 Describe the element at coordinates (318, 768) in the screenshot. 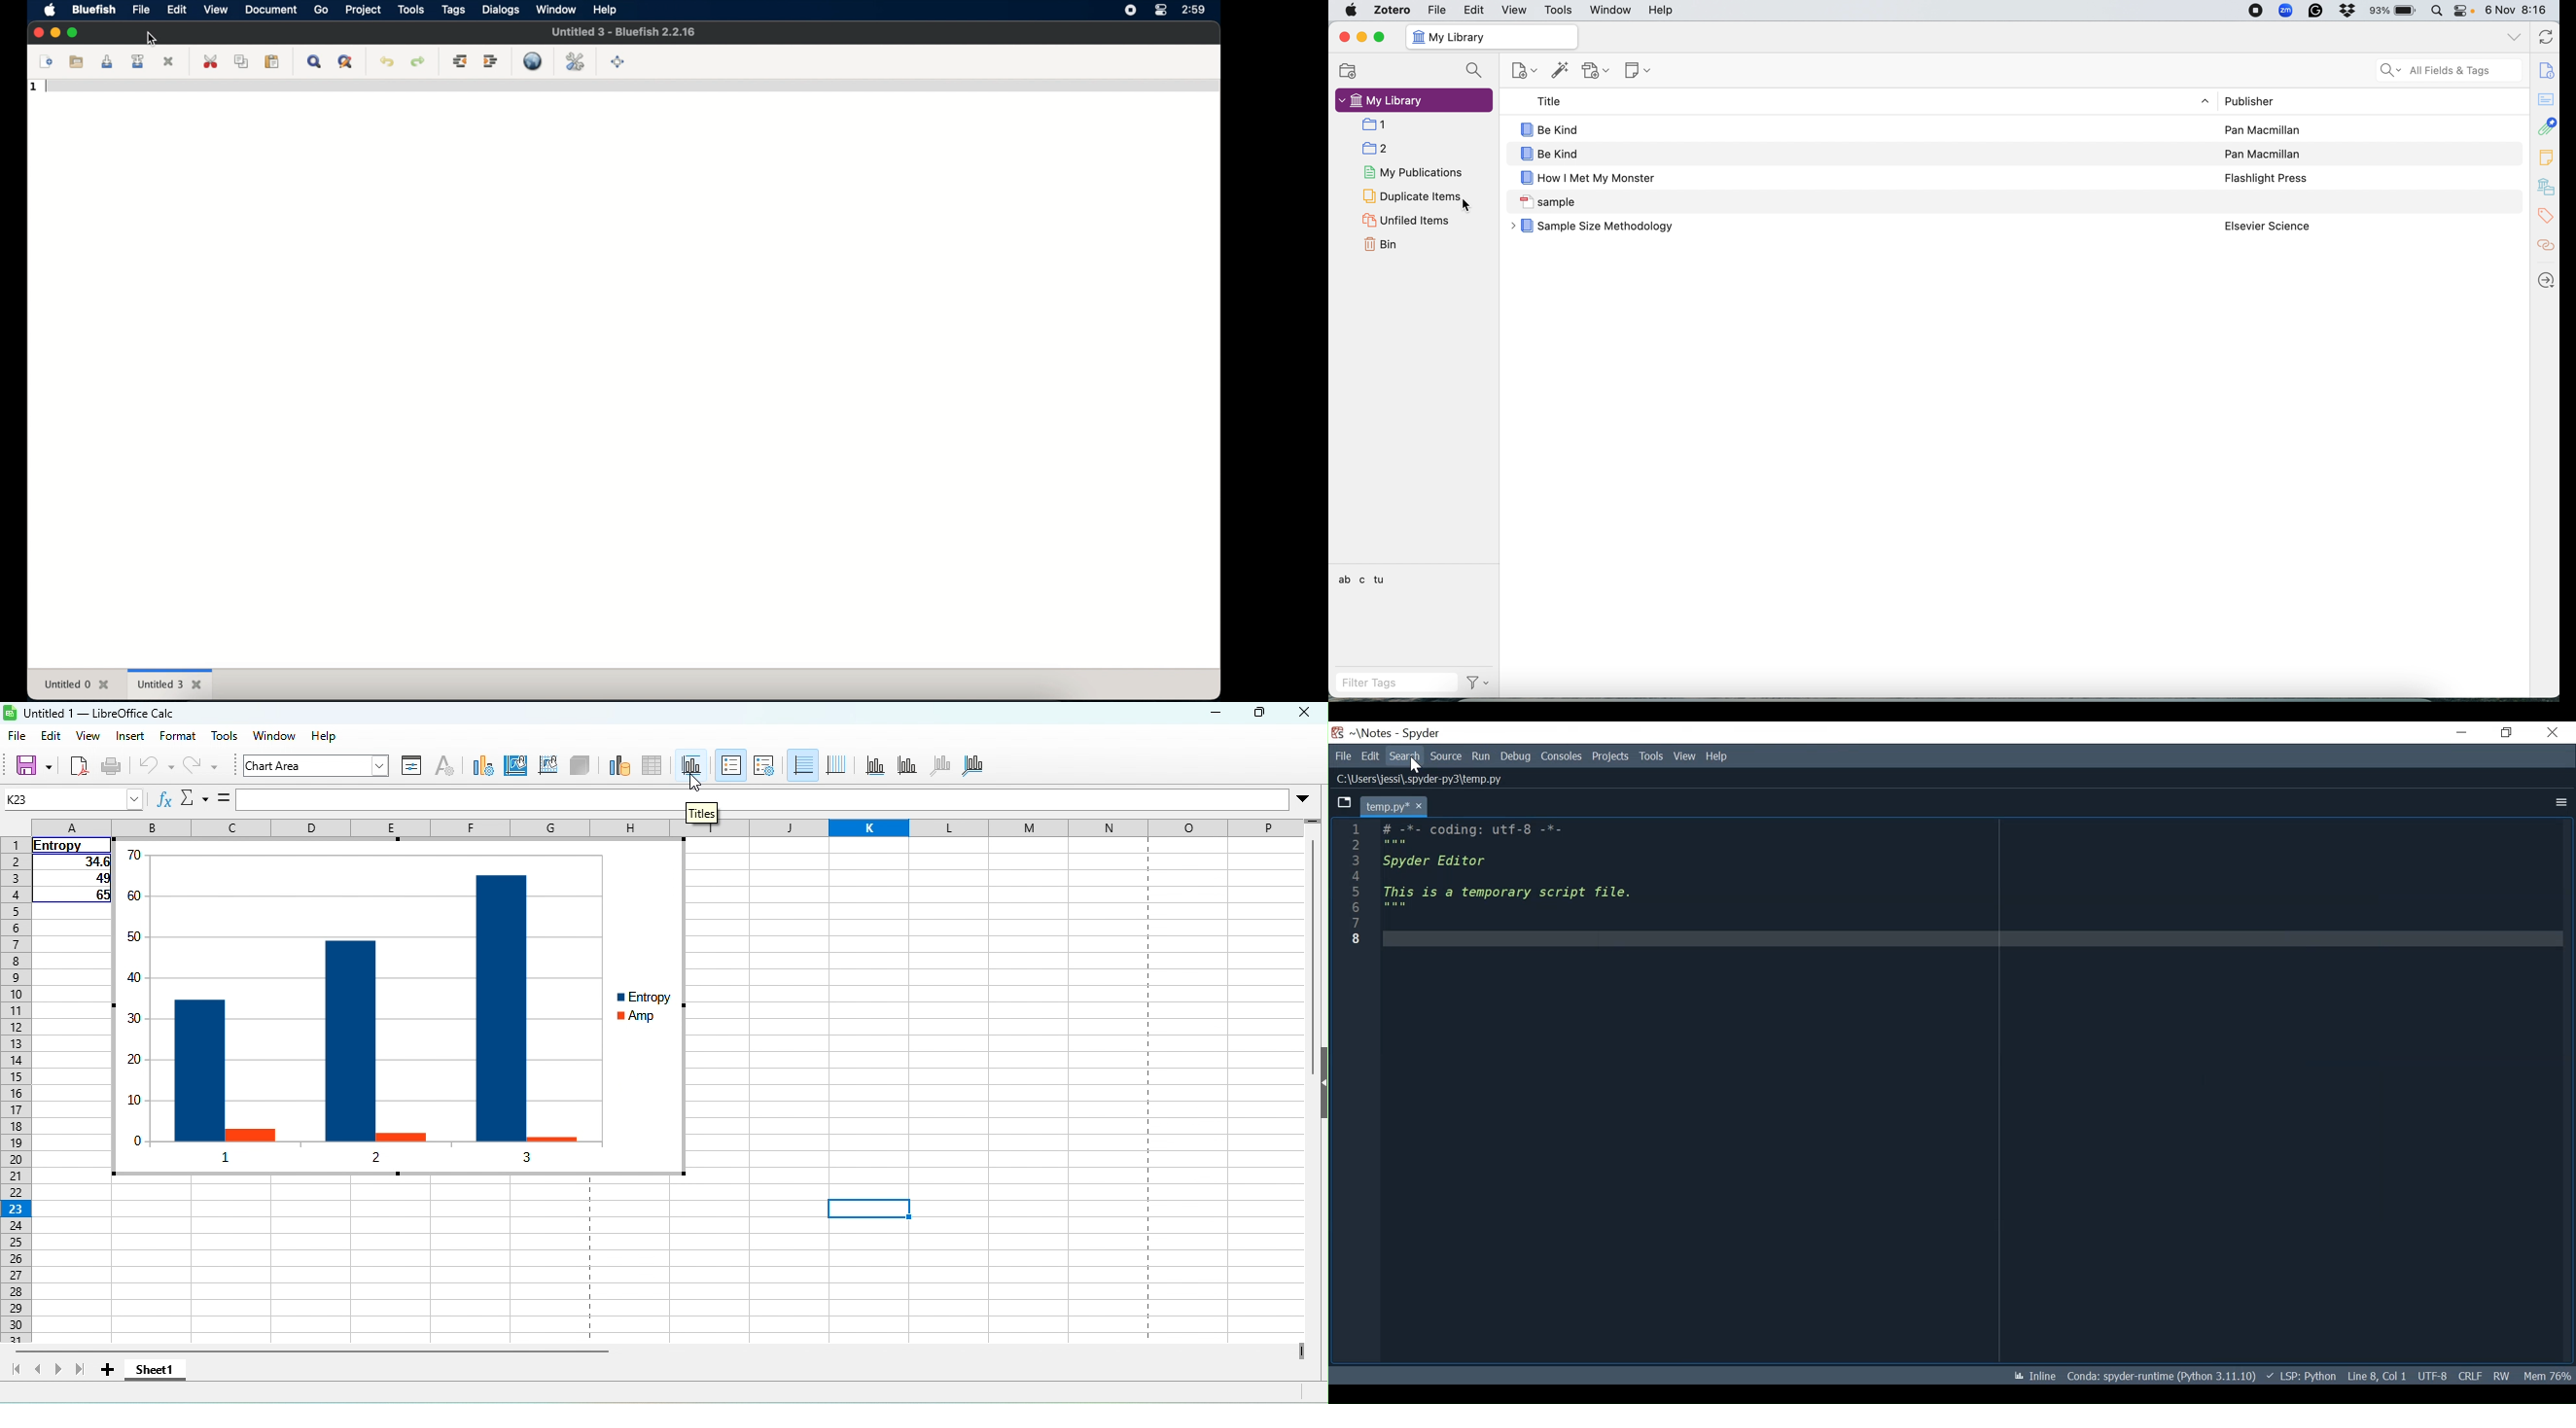

I see `chart area` at that location.